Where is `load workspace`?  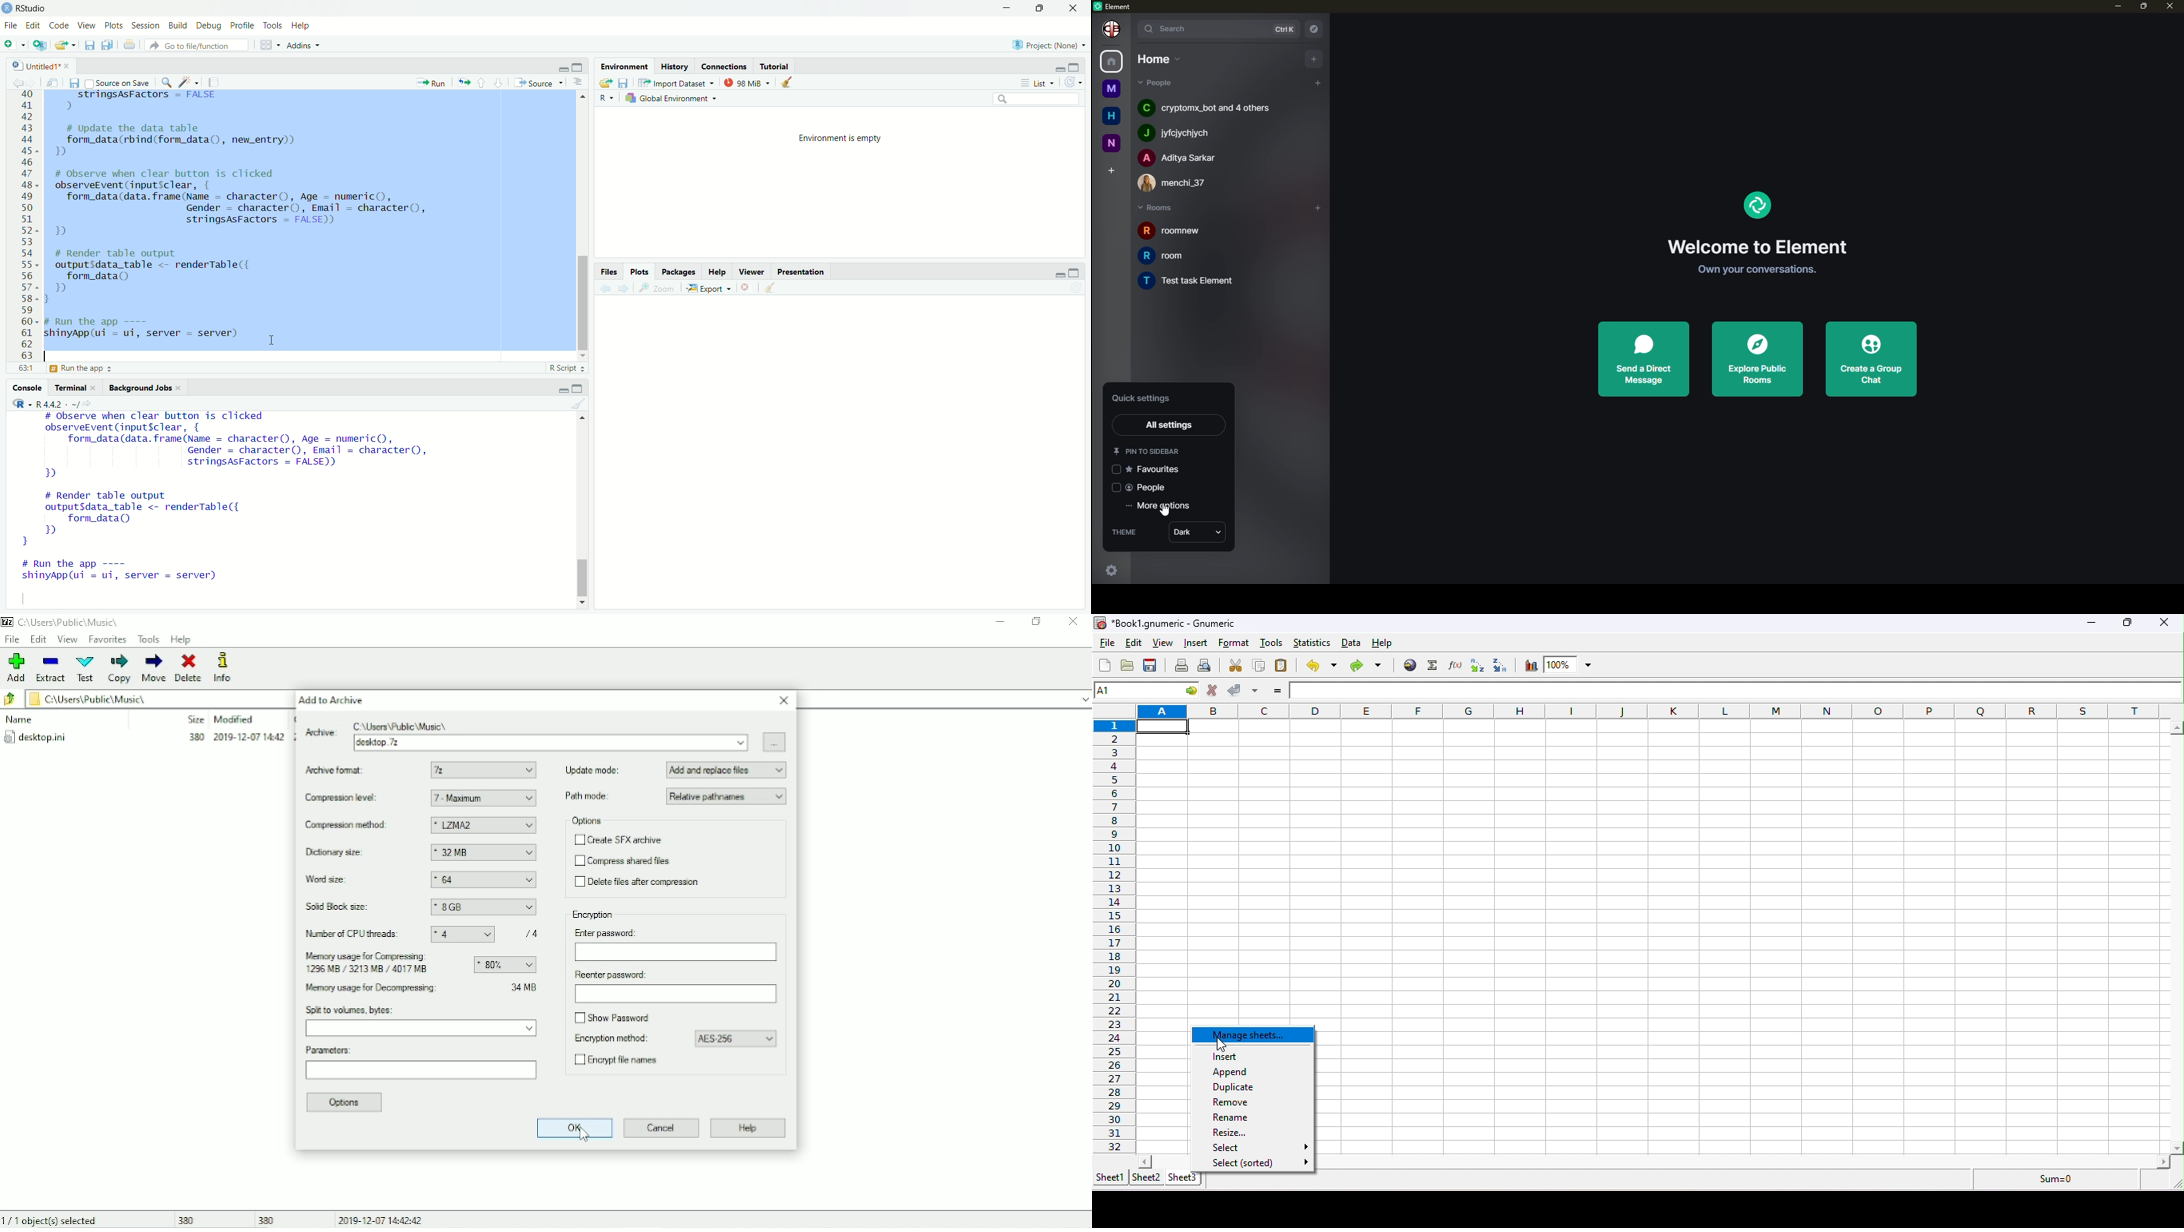
load workspace is located at coordinates (604, 83).